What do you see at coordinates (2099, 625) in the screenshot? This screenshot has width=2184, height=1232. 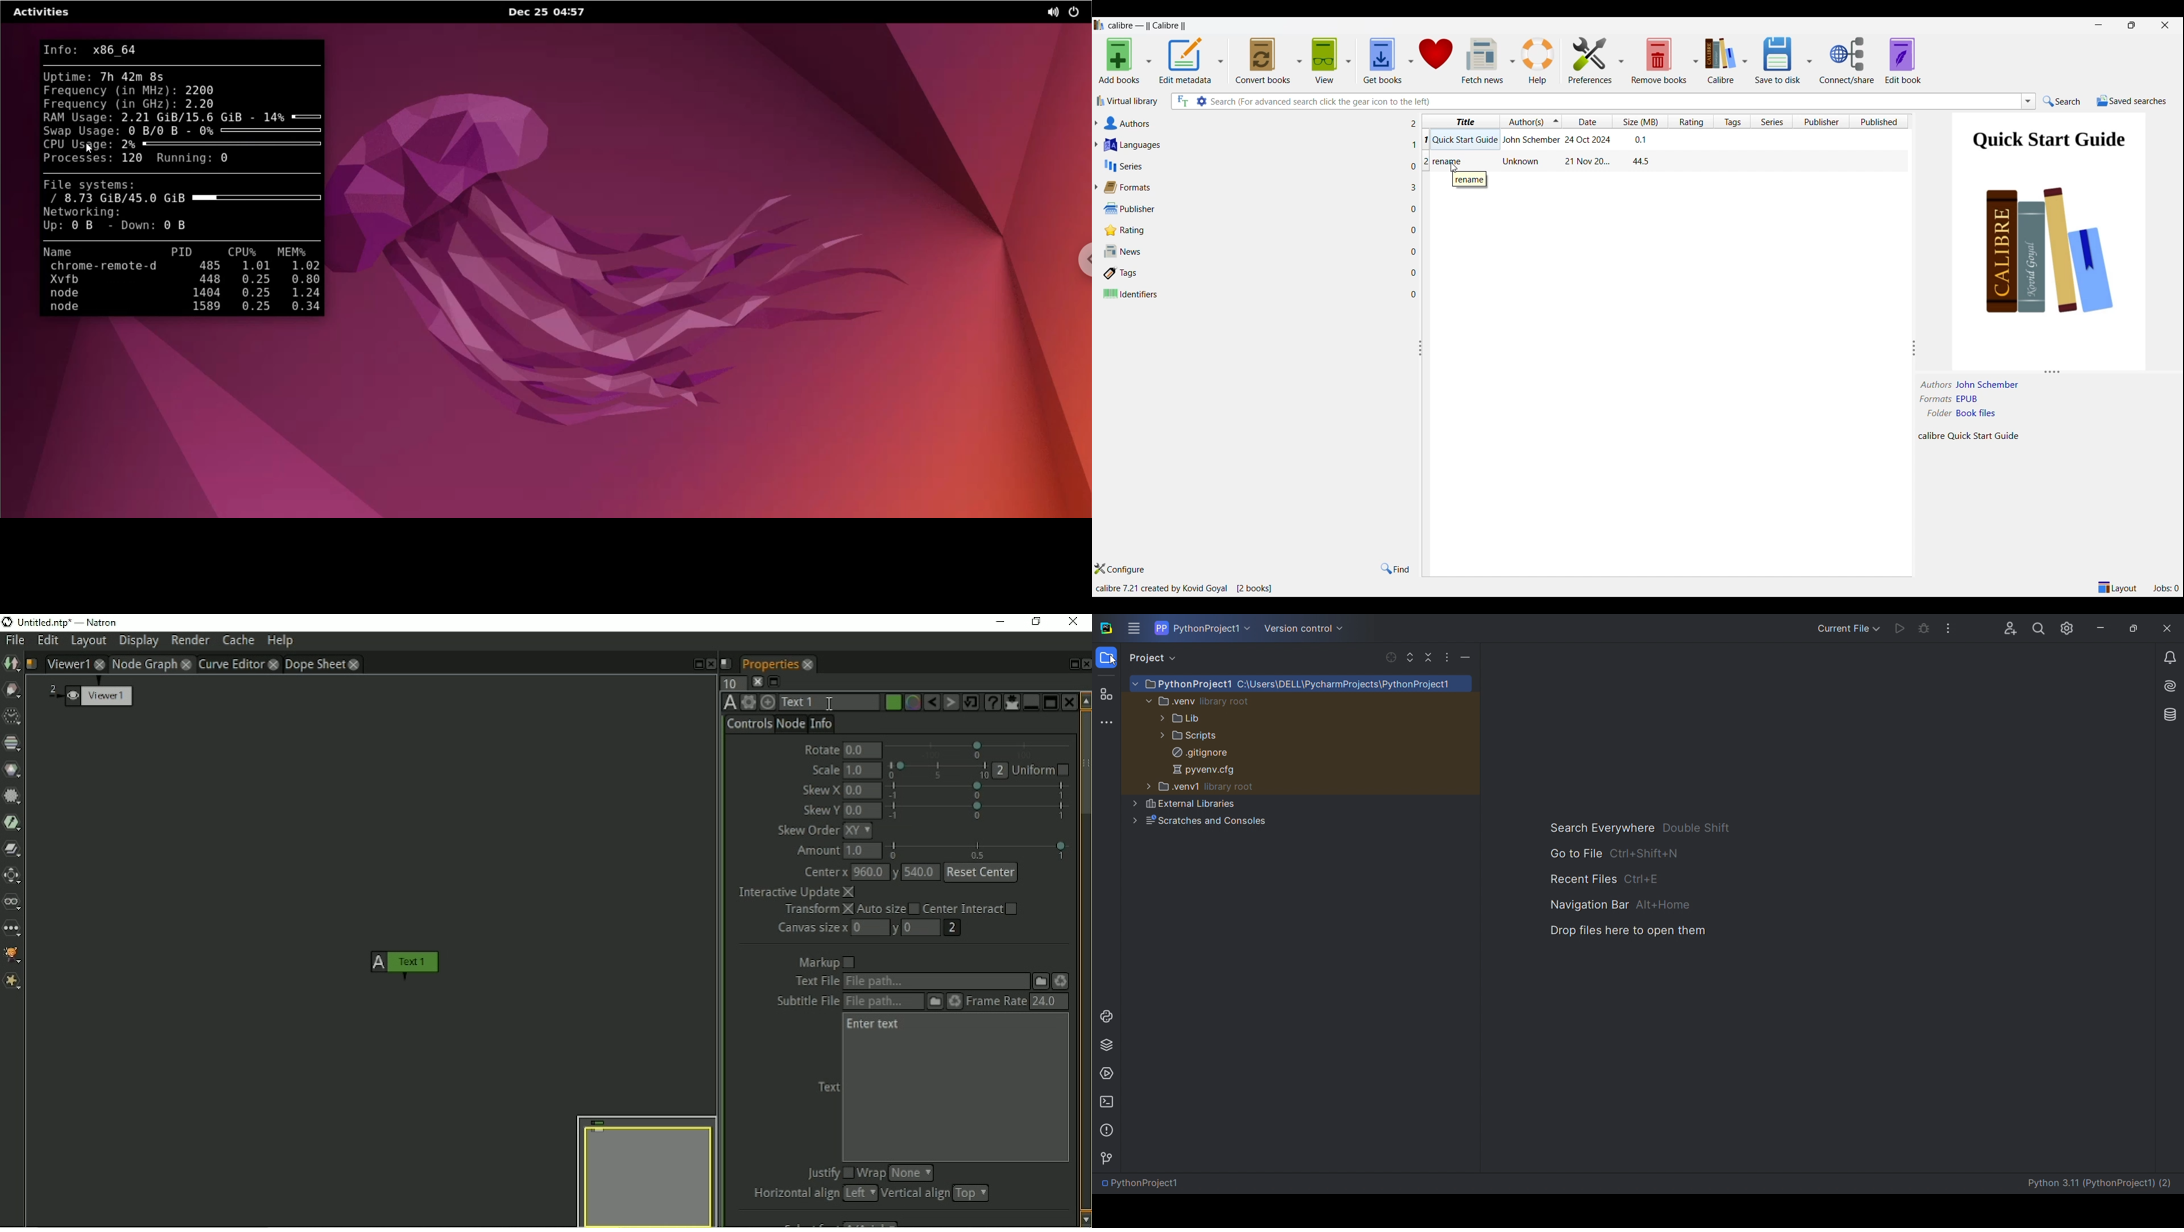 I see `minimize` at bounding box center [2099, 625].